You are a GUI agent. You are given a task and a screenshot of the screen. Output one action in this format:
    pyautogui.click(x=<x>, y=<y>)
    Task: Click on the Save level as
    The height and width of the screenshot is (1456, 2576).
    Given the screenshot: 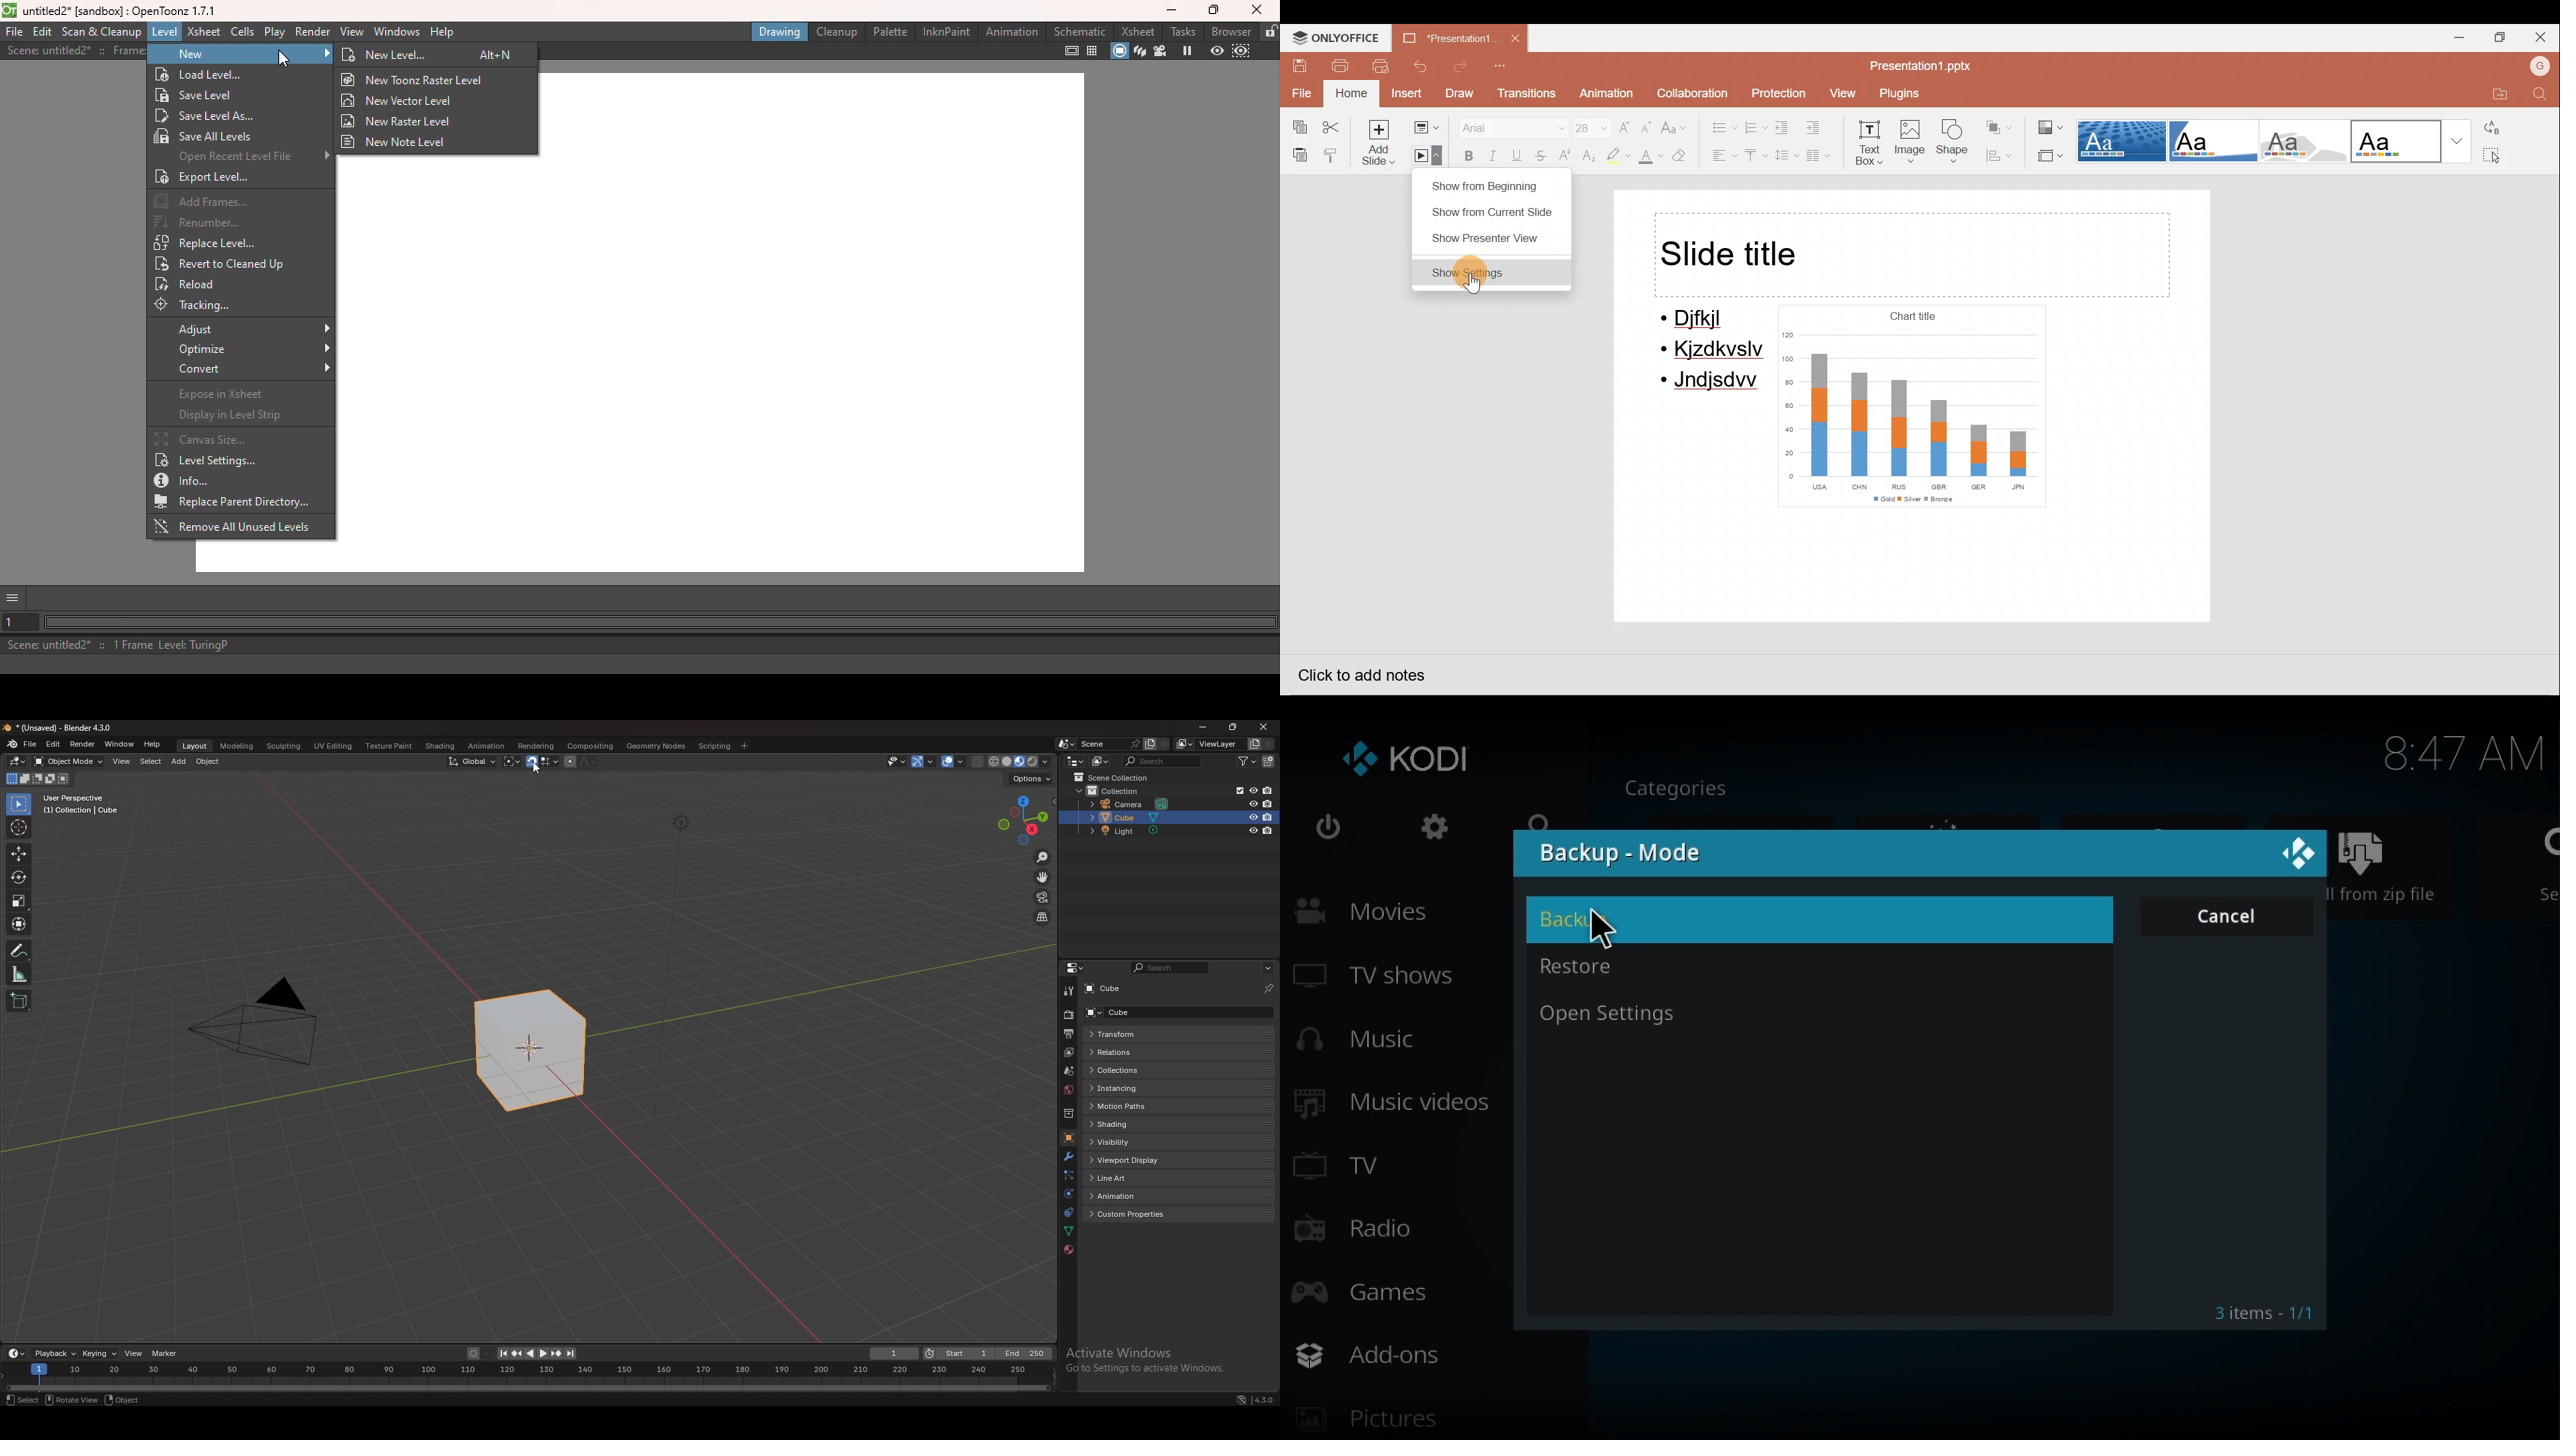 What is the action you would take?
    pyautogui.click(x=213, y=115)
    